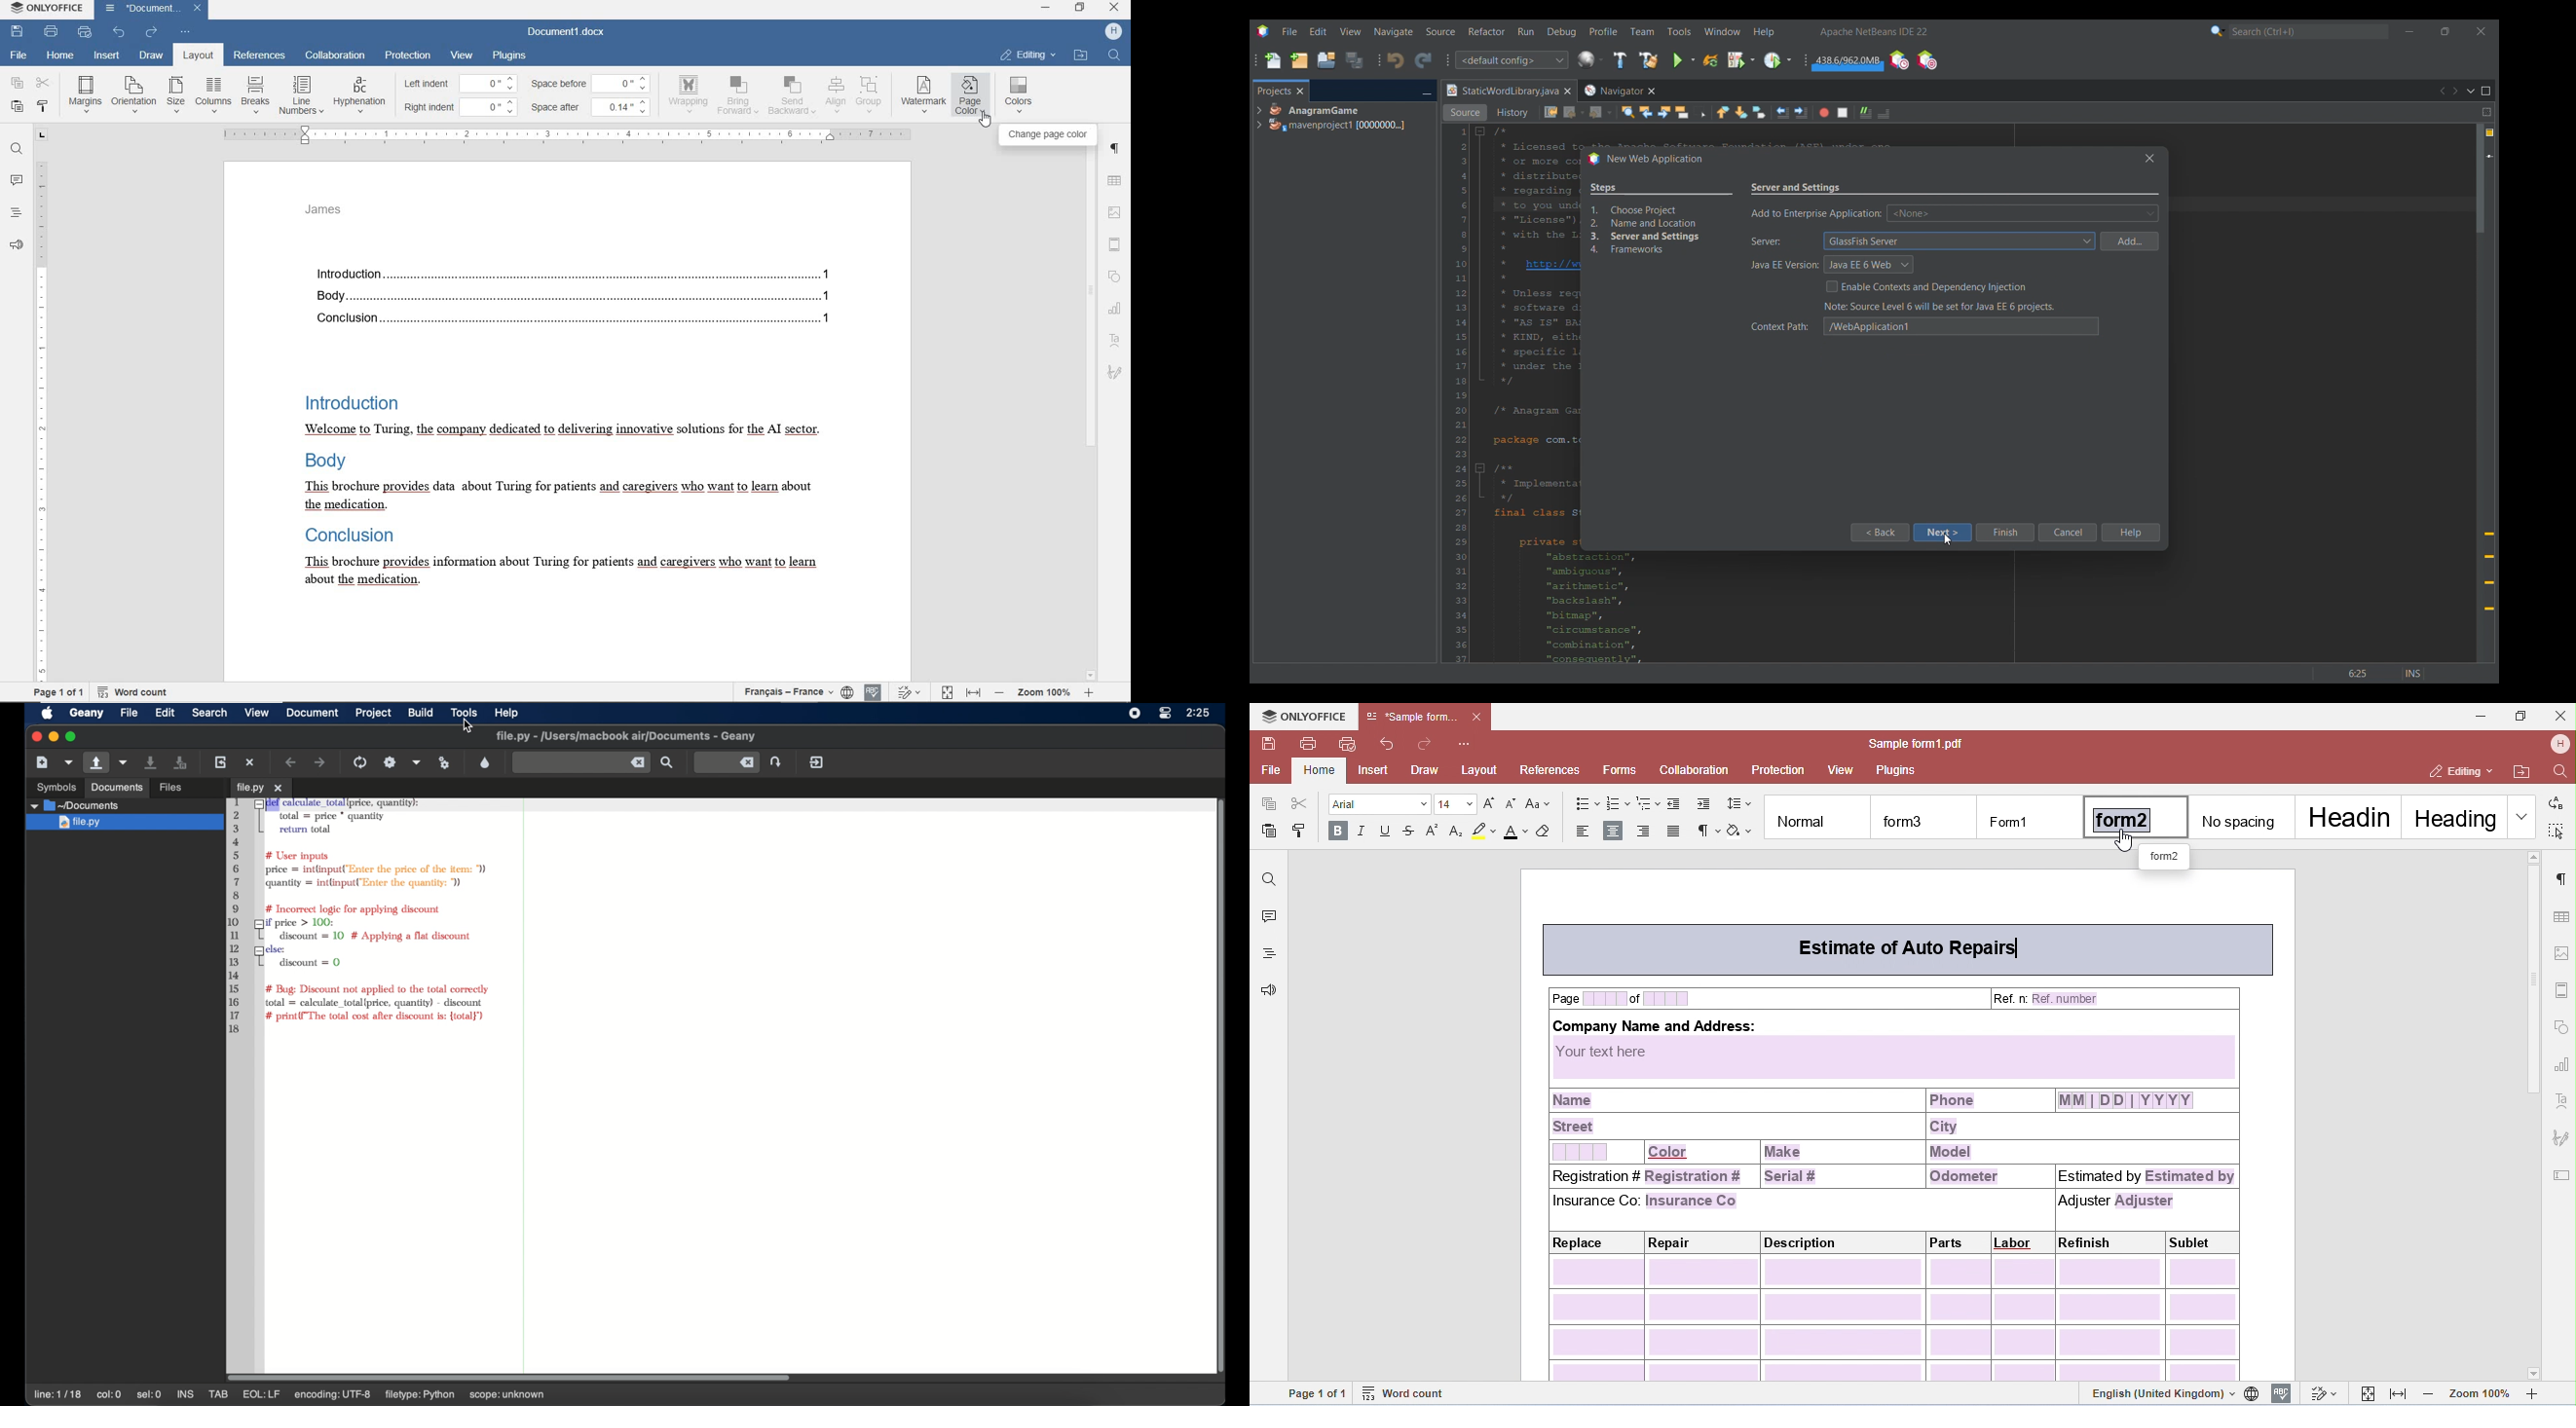 This screenshot has height=1428, width=2576. What do you see at coordinates (1046, 7) in the screenshot?
I see `minimize` at bounding box center [1046, 7].